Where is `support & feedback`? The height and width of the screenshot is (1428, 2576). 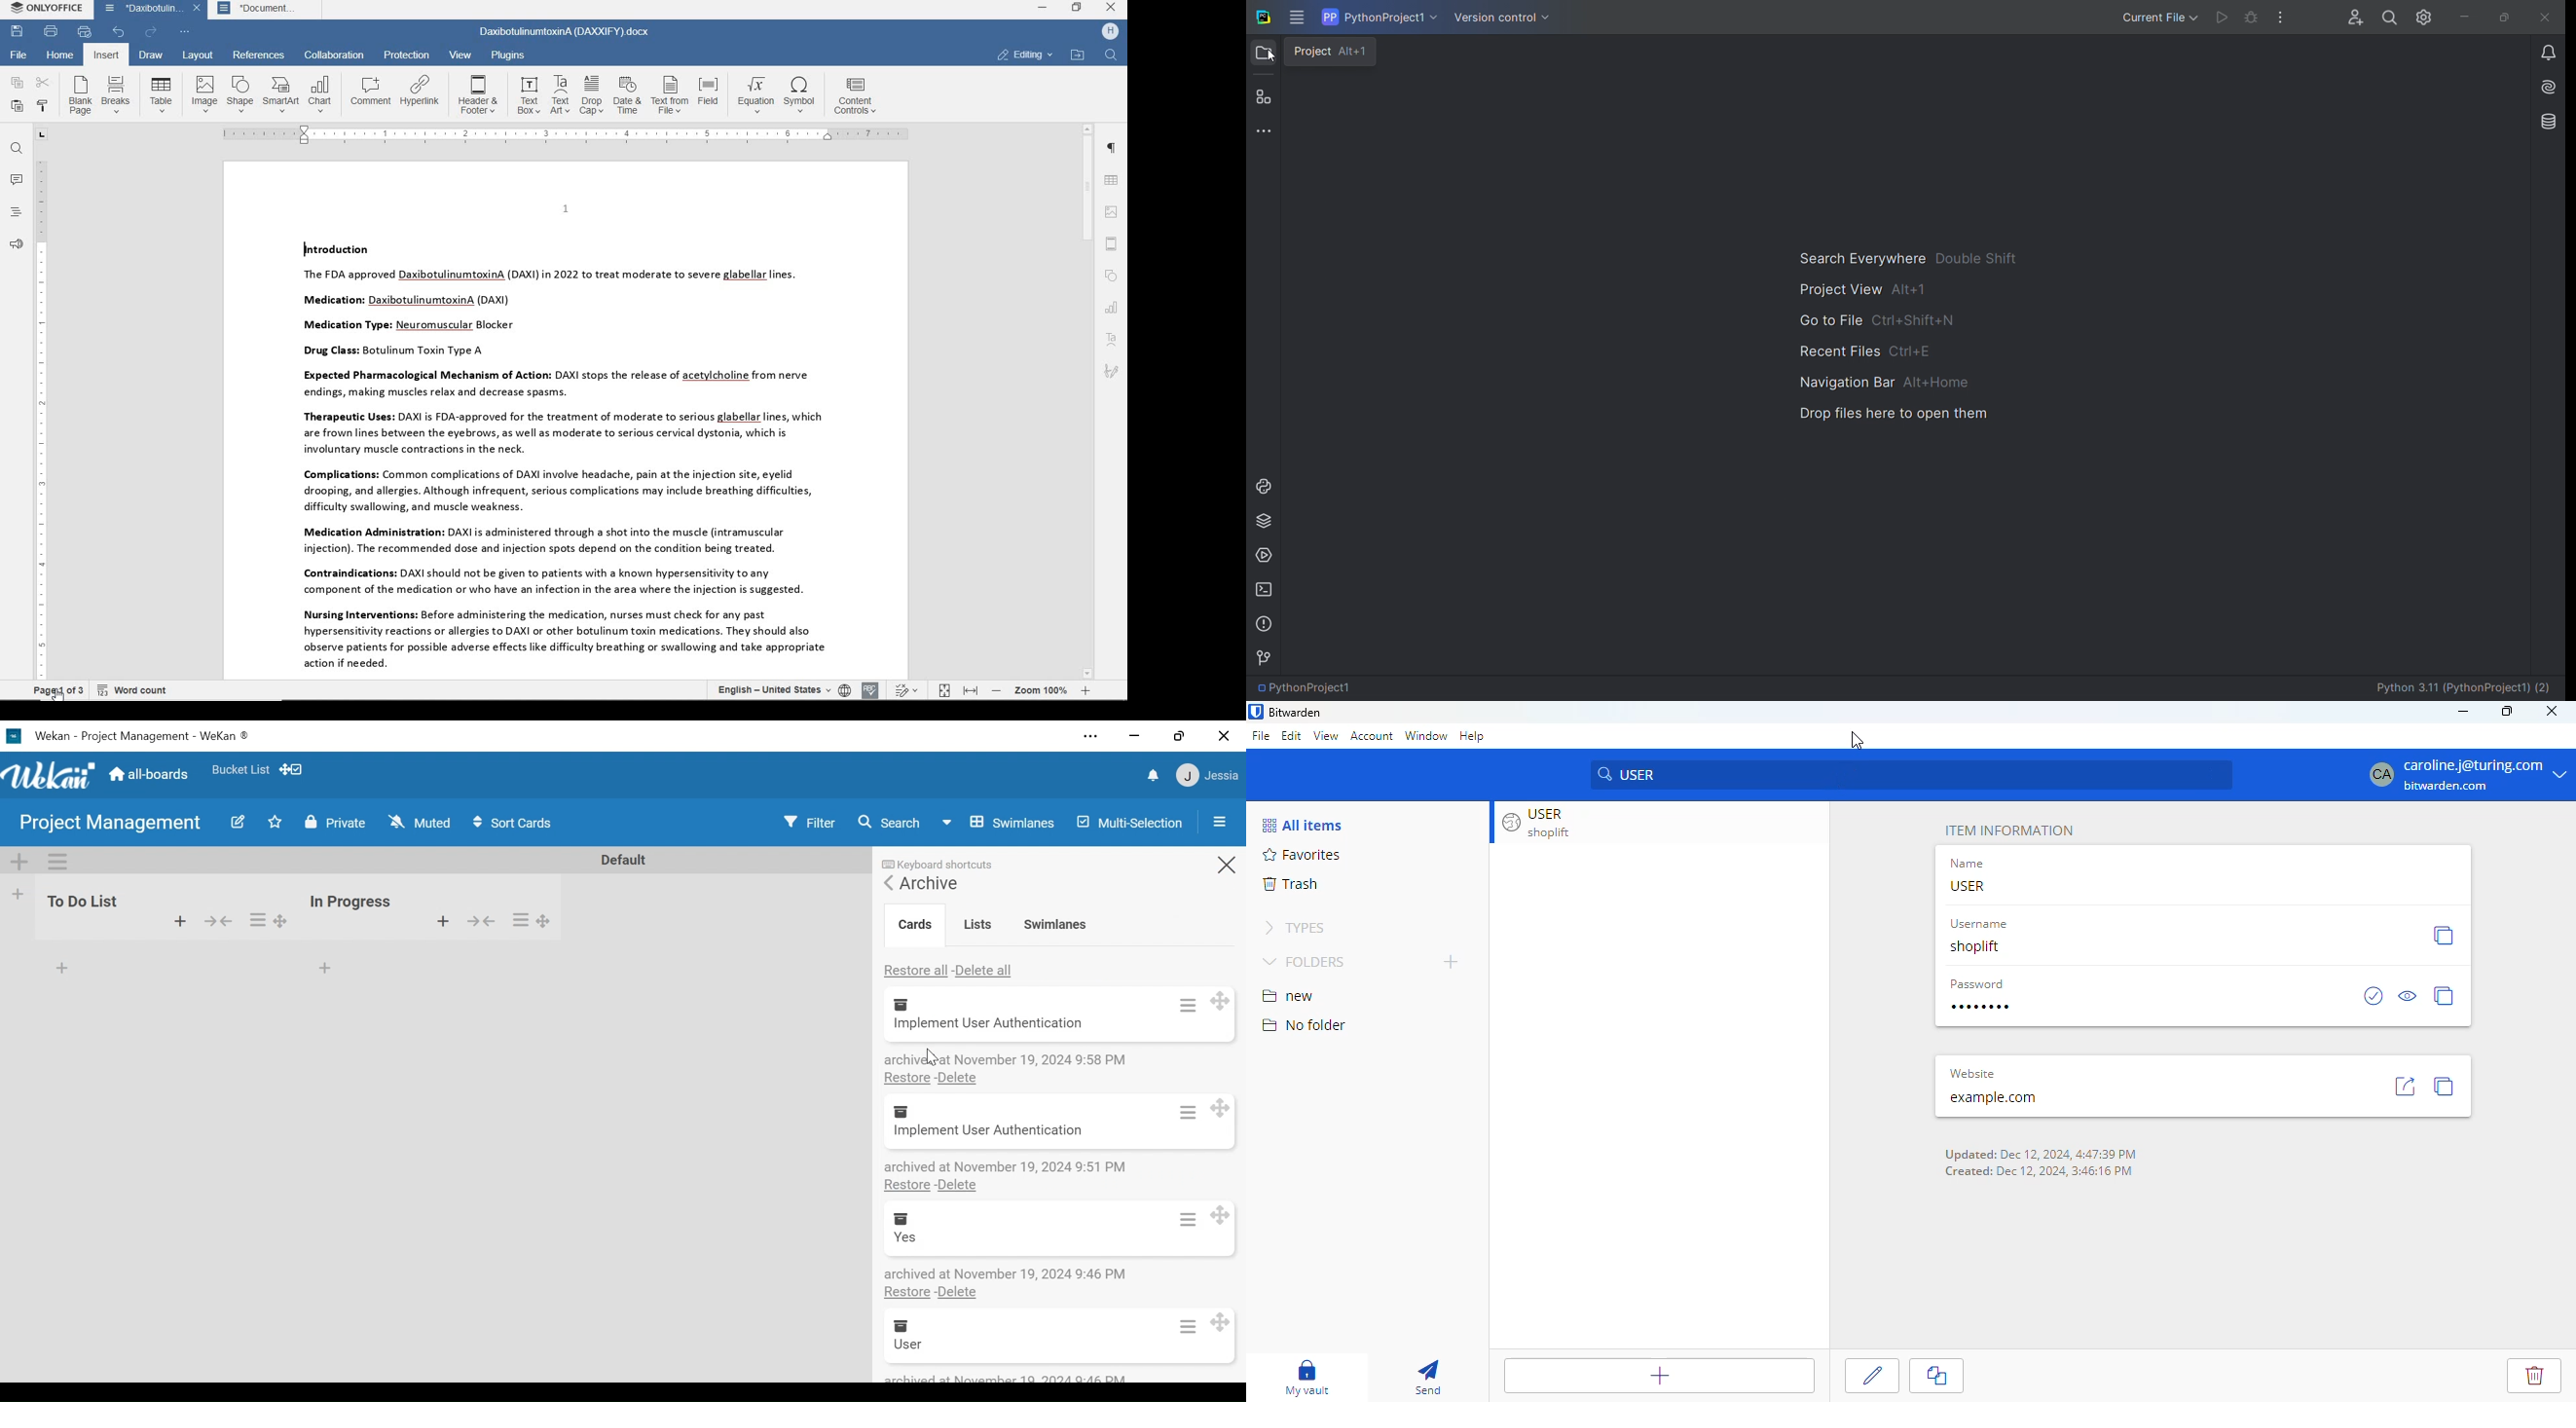
support & feedback is located at coordinates (17, 244).